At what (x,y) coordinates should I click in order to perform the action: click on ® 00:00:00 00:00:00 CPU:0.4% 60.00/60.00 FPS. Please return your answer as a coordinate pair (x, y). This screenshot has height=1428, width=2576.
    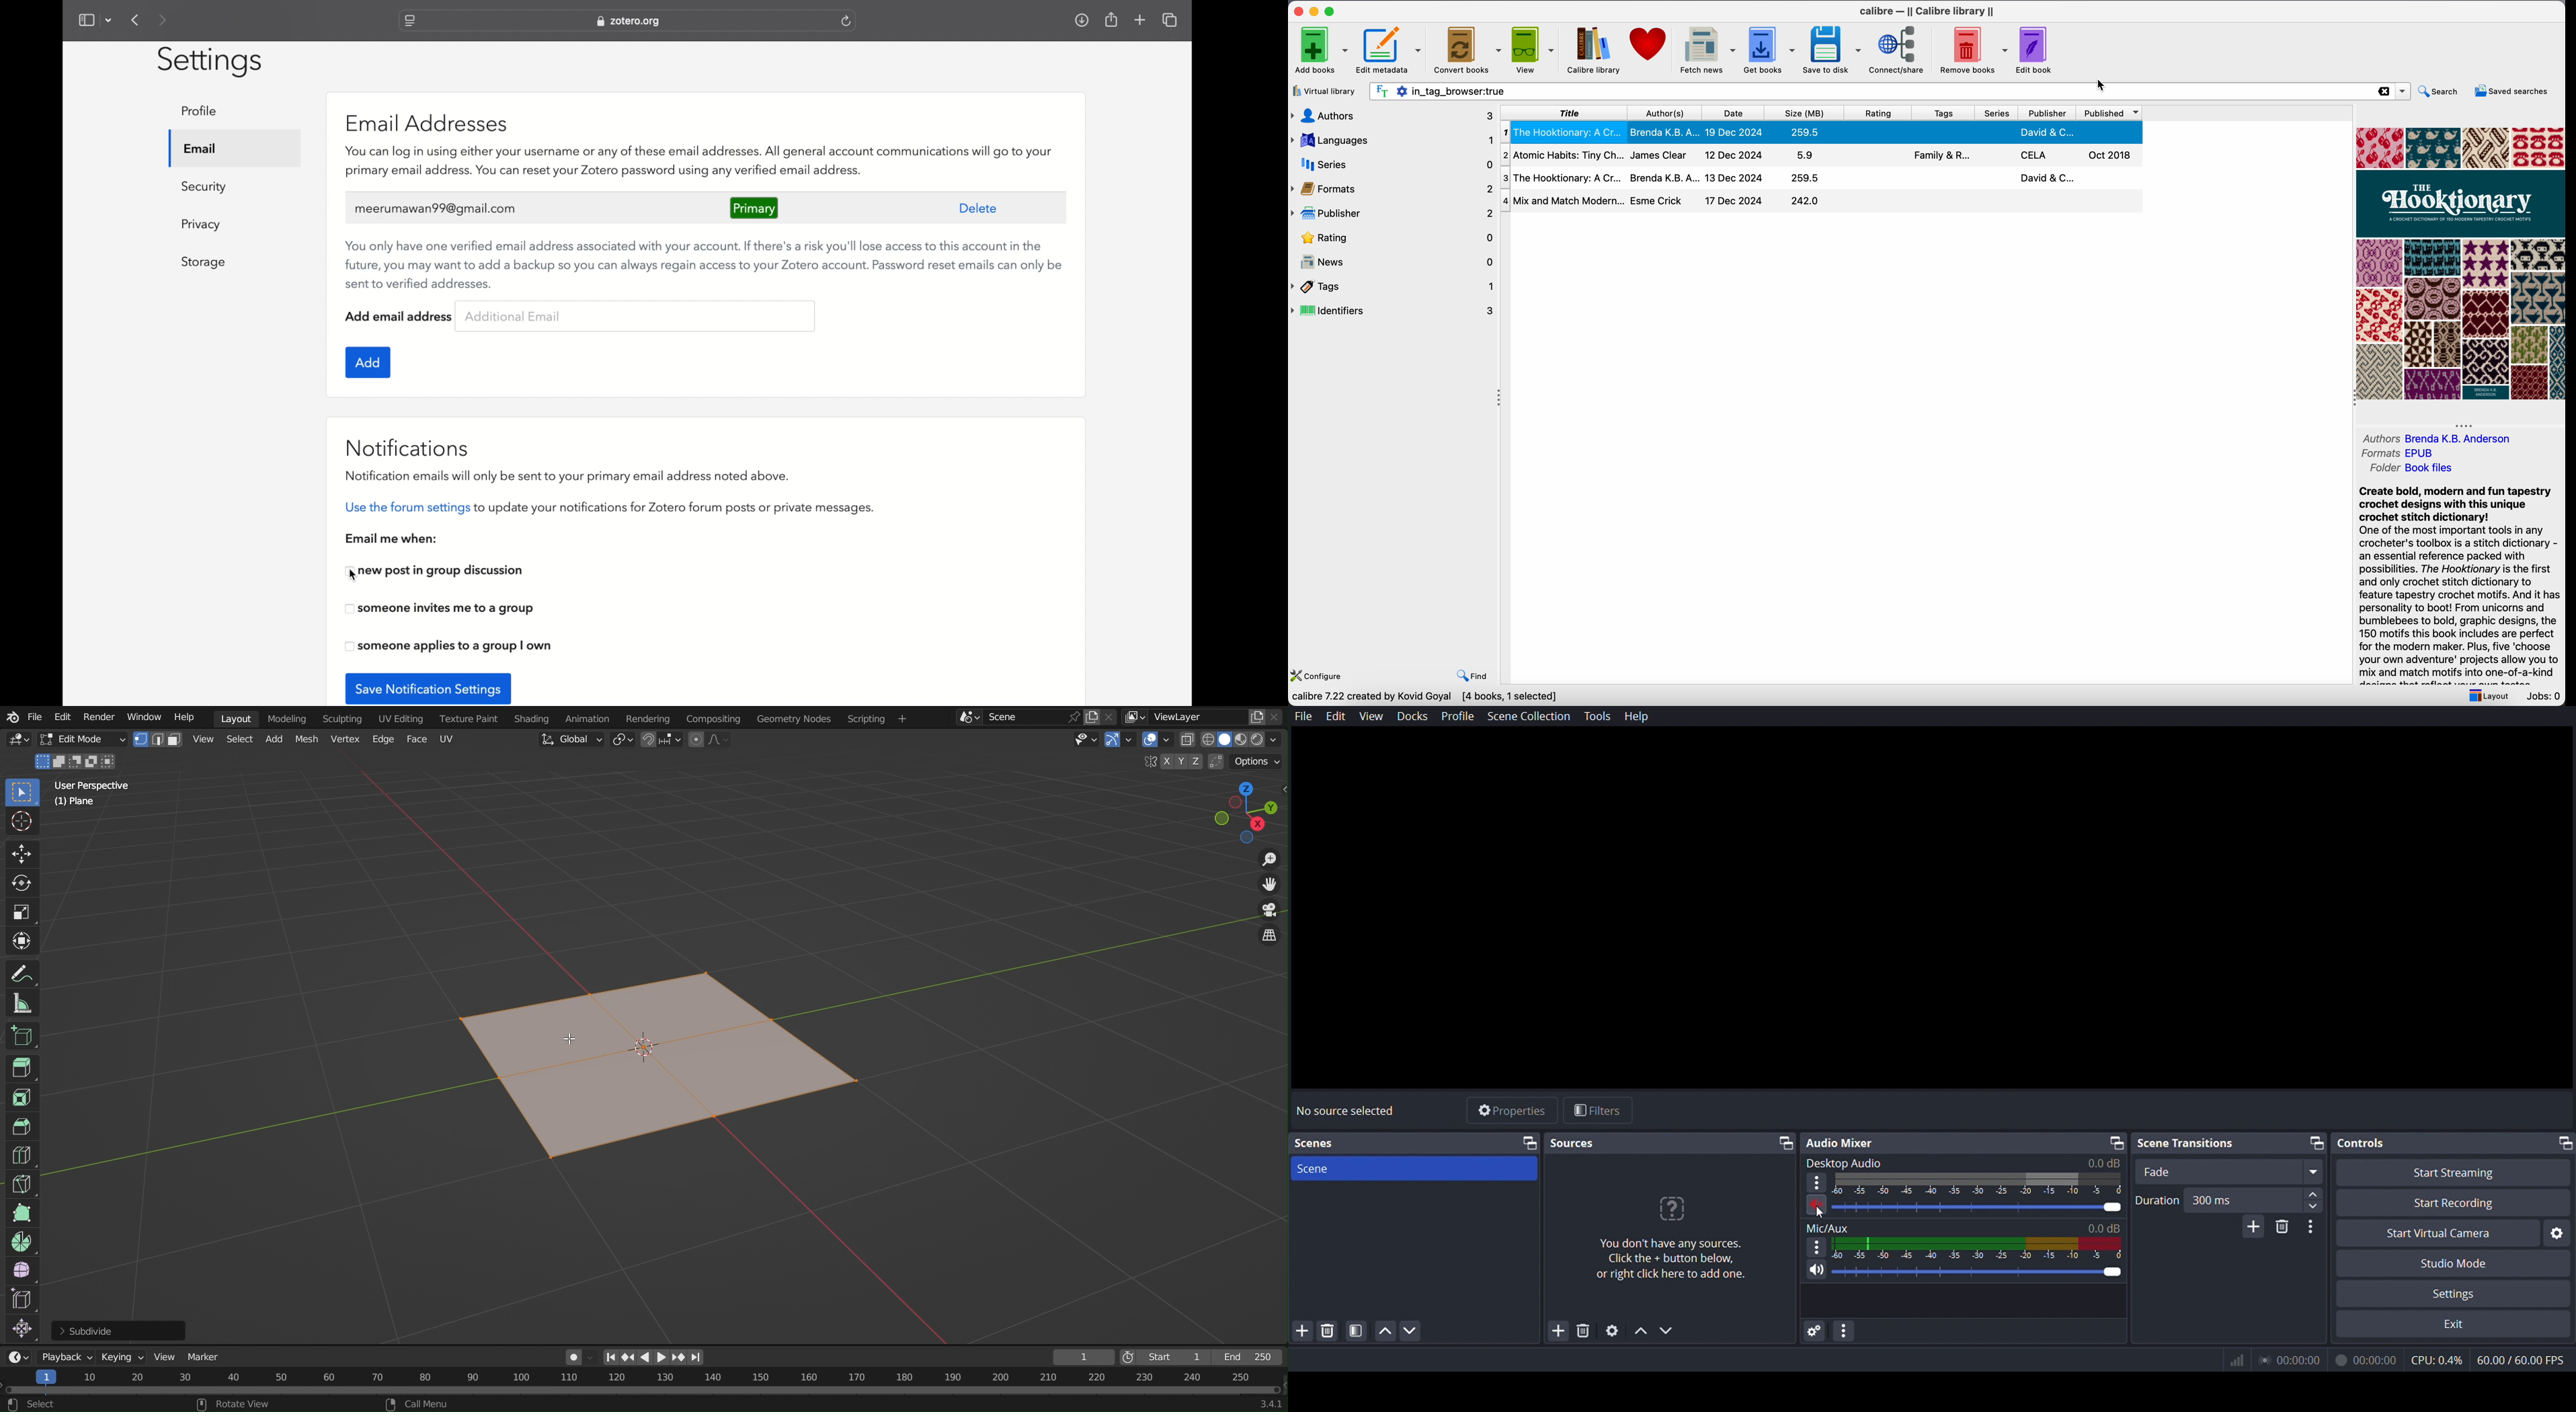
    Looking at the image, I should click on (2413, 1359).